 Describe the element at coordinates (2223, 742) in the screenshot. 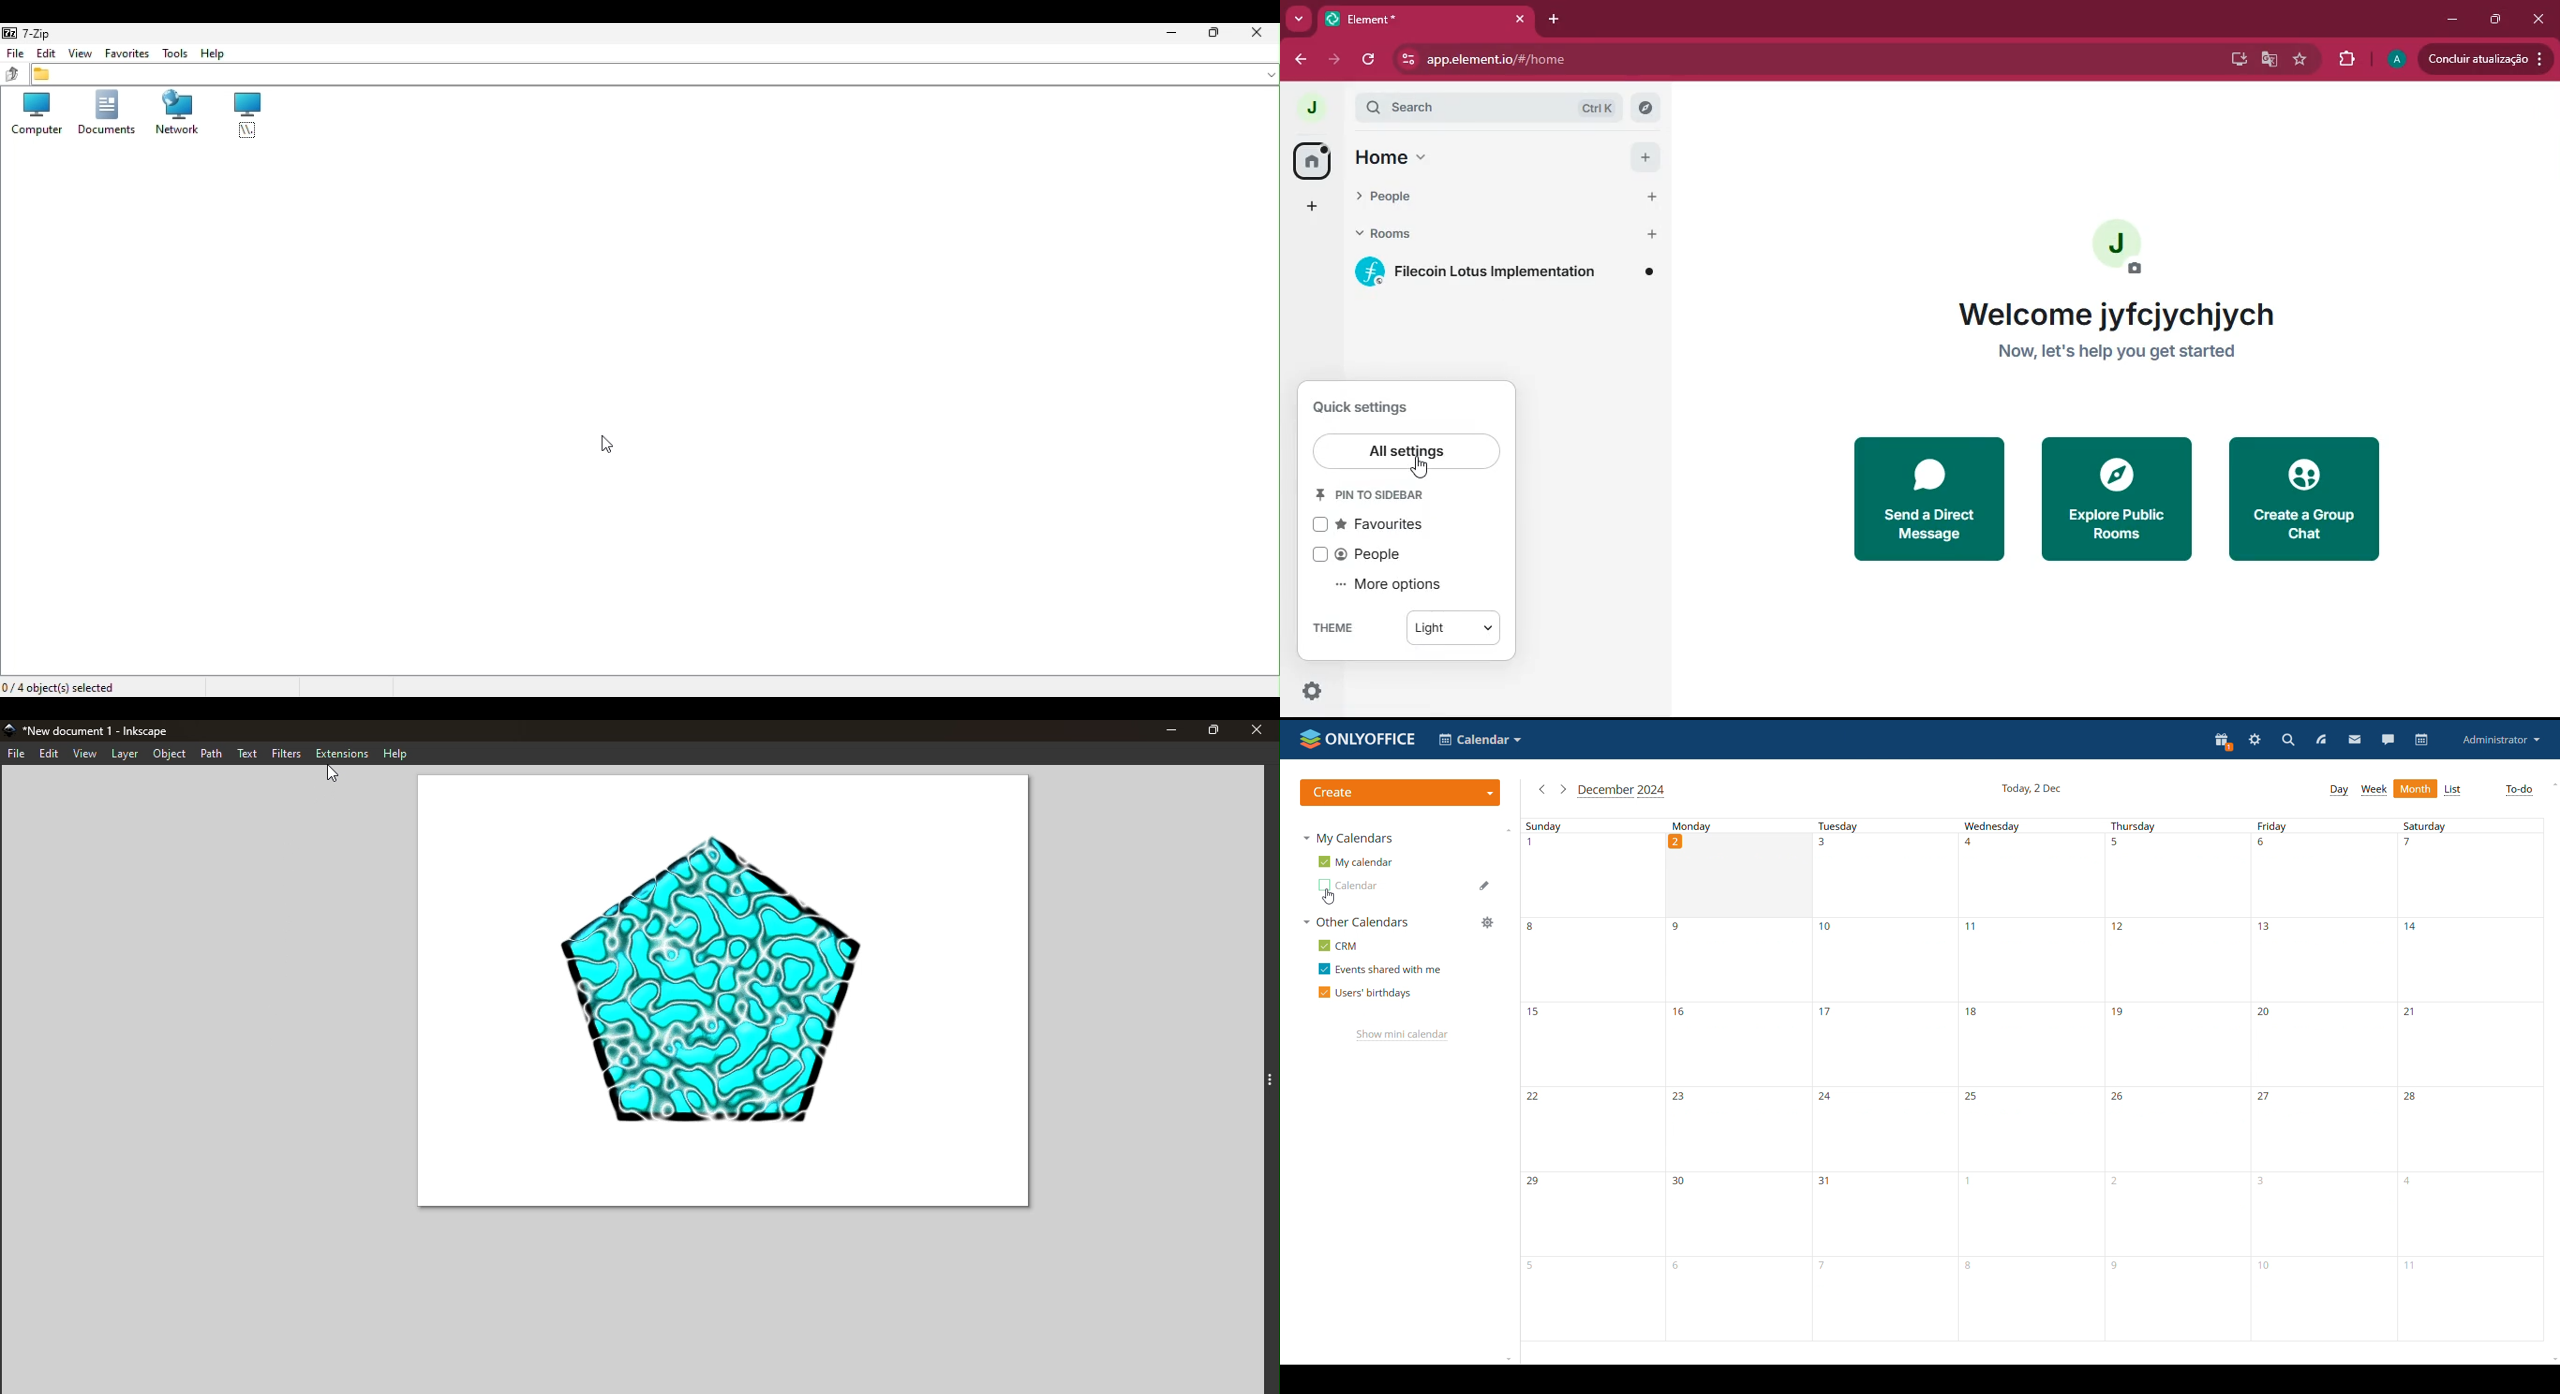

I see `present` at that location.